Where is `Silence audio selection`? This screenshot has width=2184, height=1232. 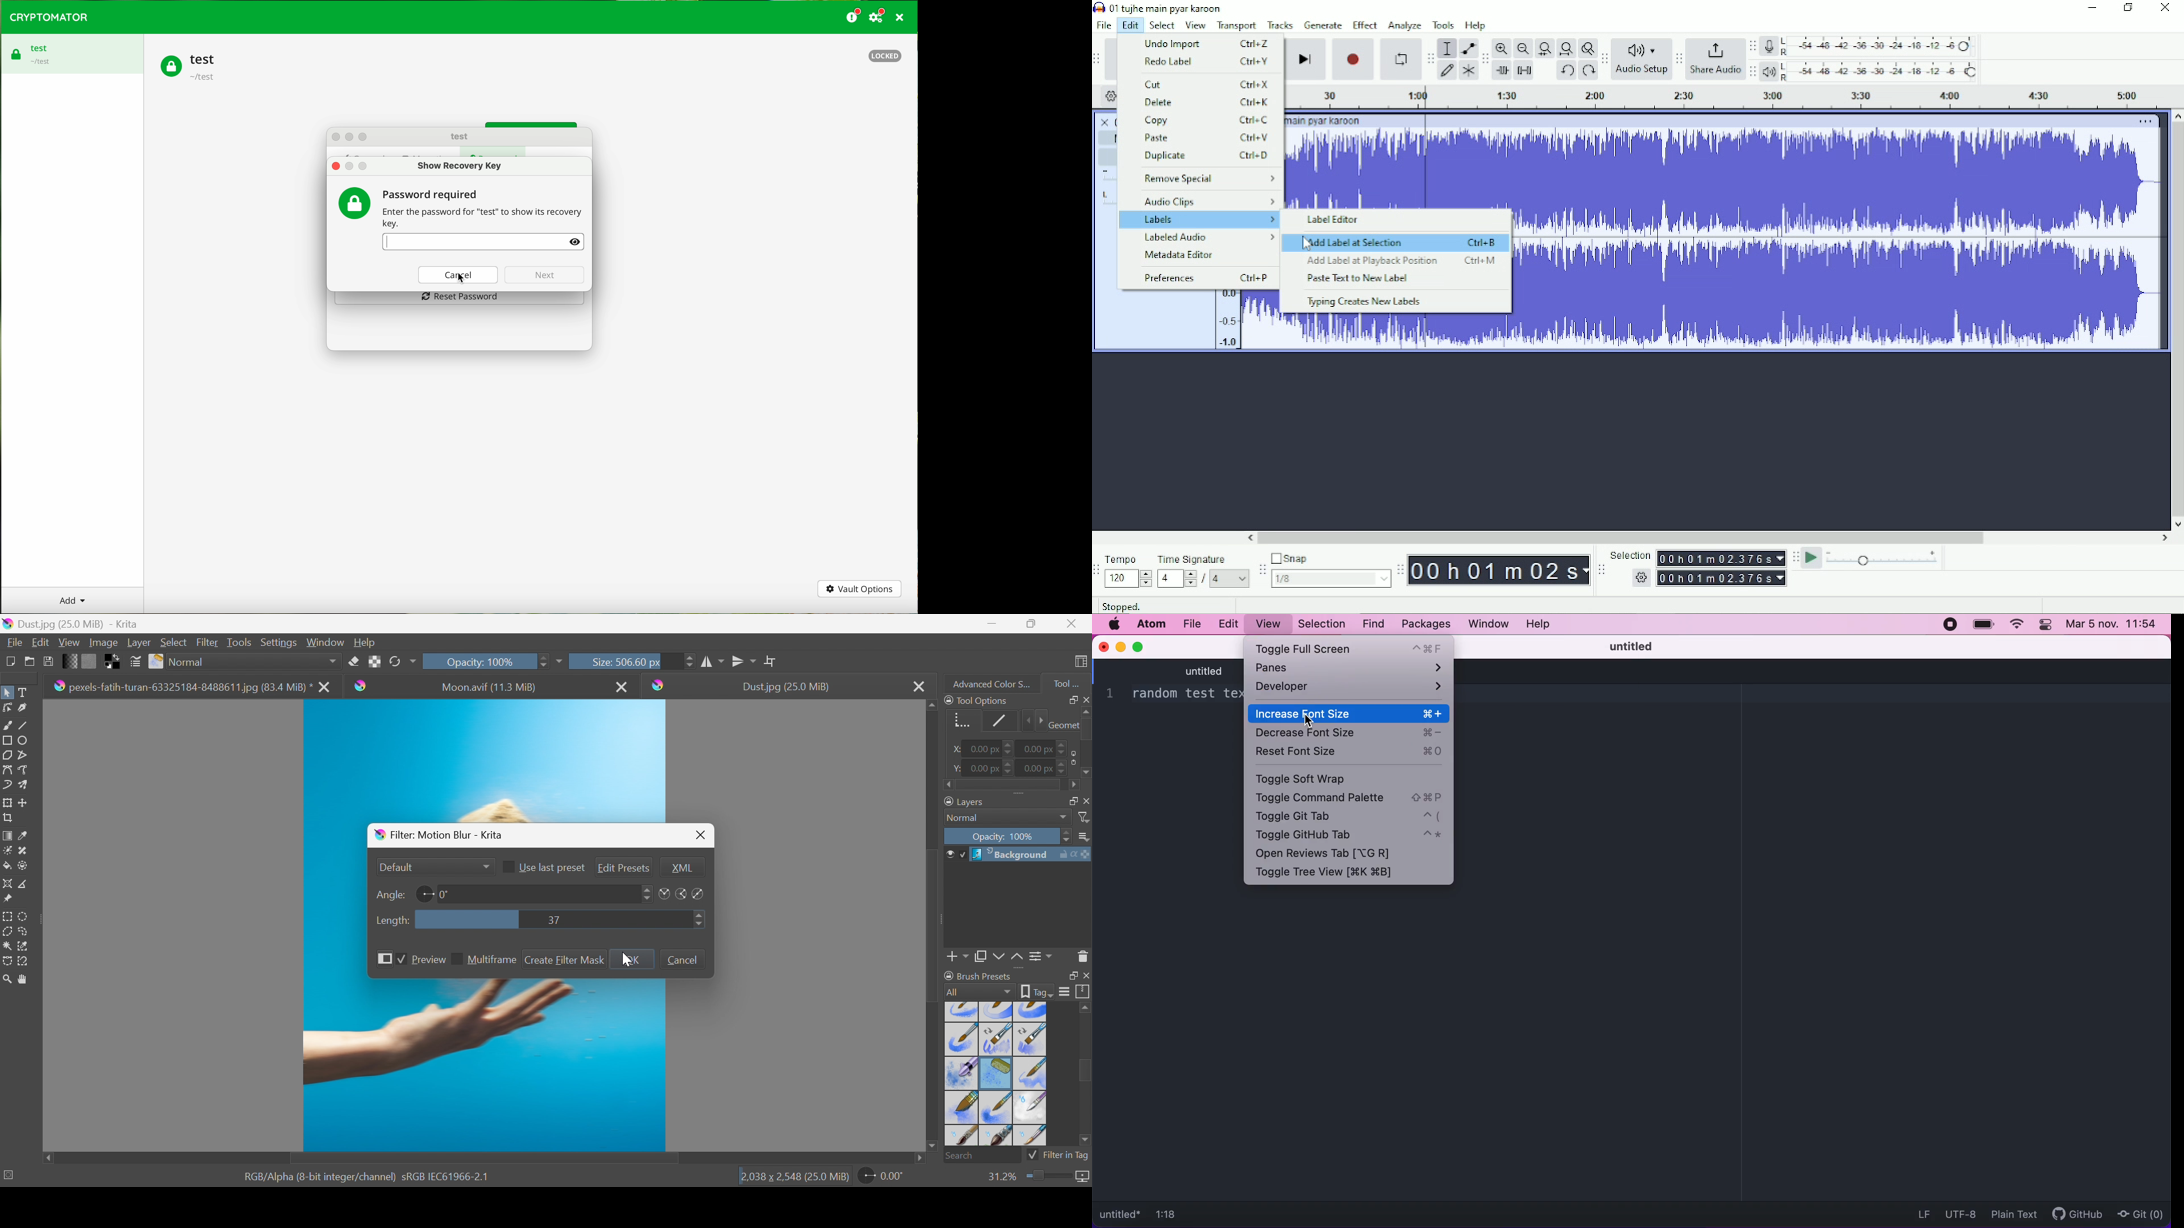 Silence audio selection is located at coordinates (1526, 71).